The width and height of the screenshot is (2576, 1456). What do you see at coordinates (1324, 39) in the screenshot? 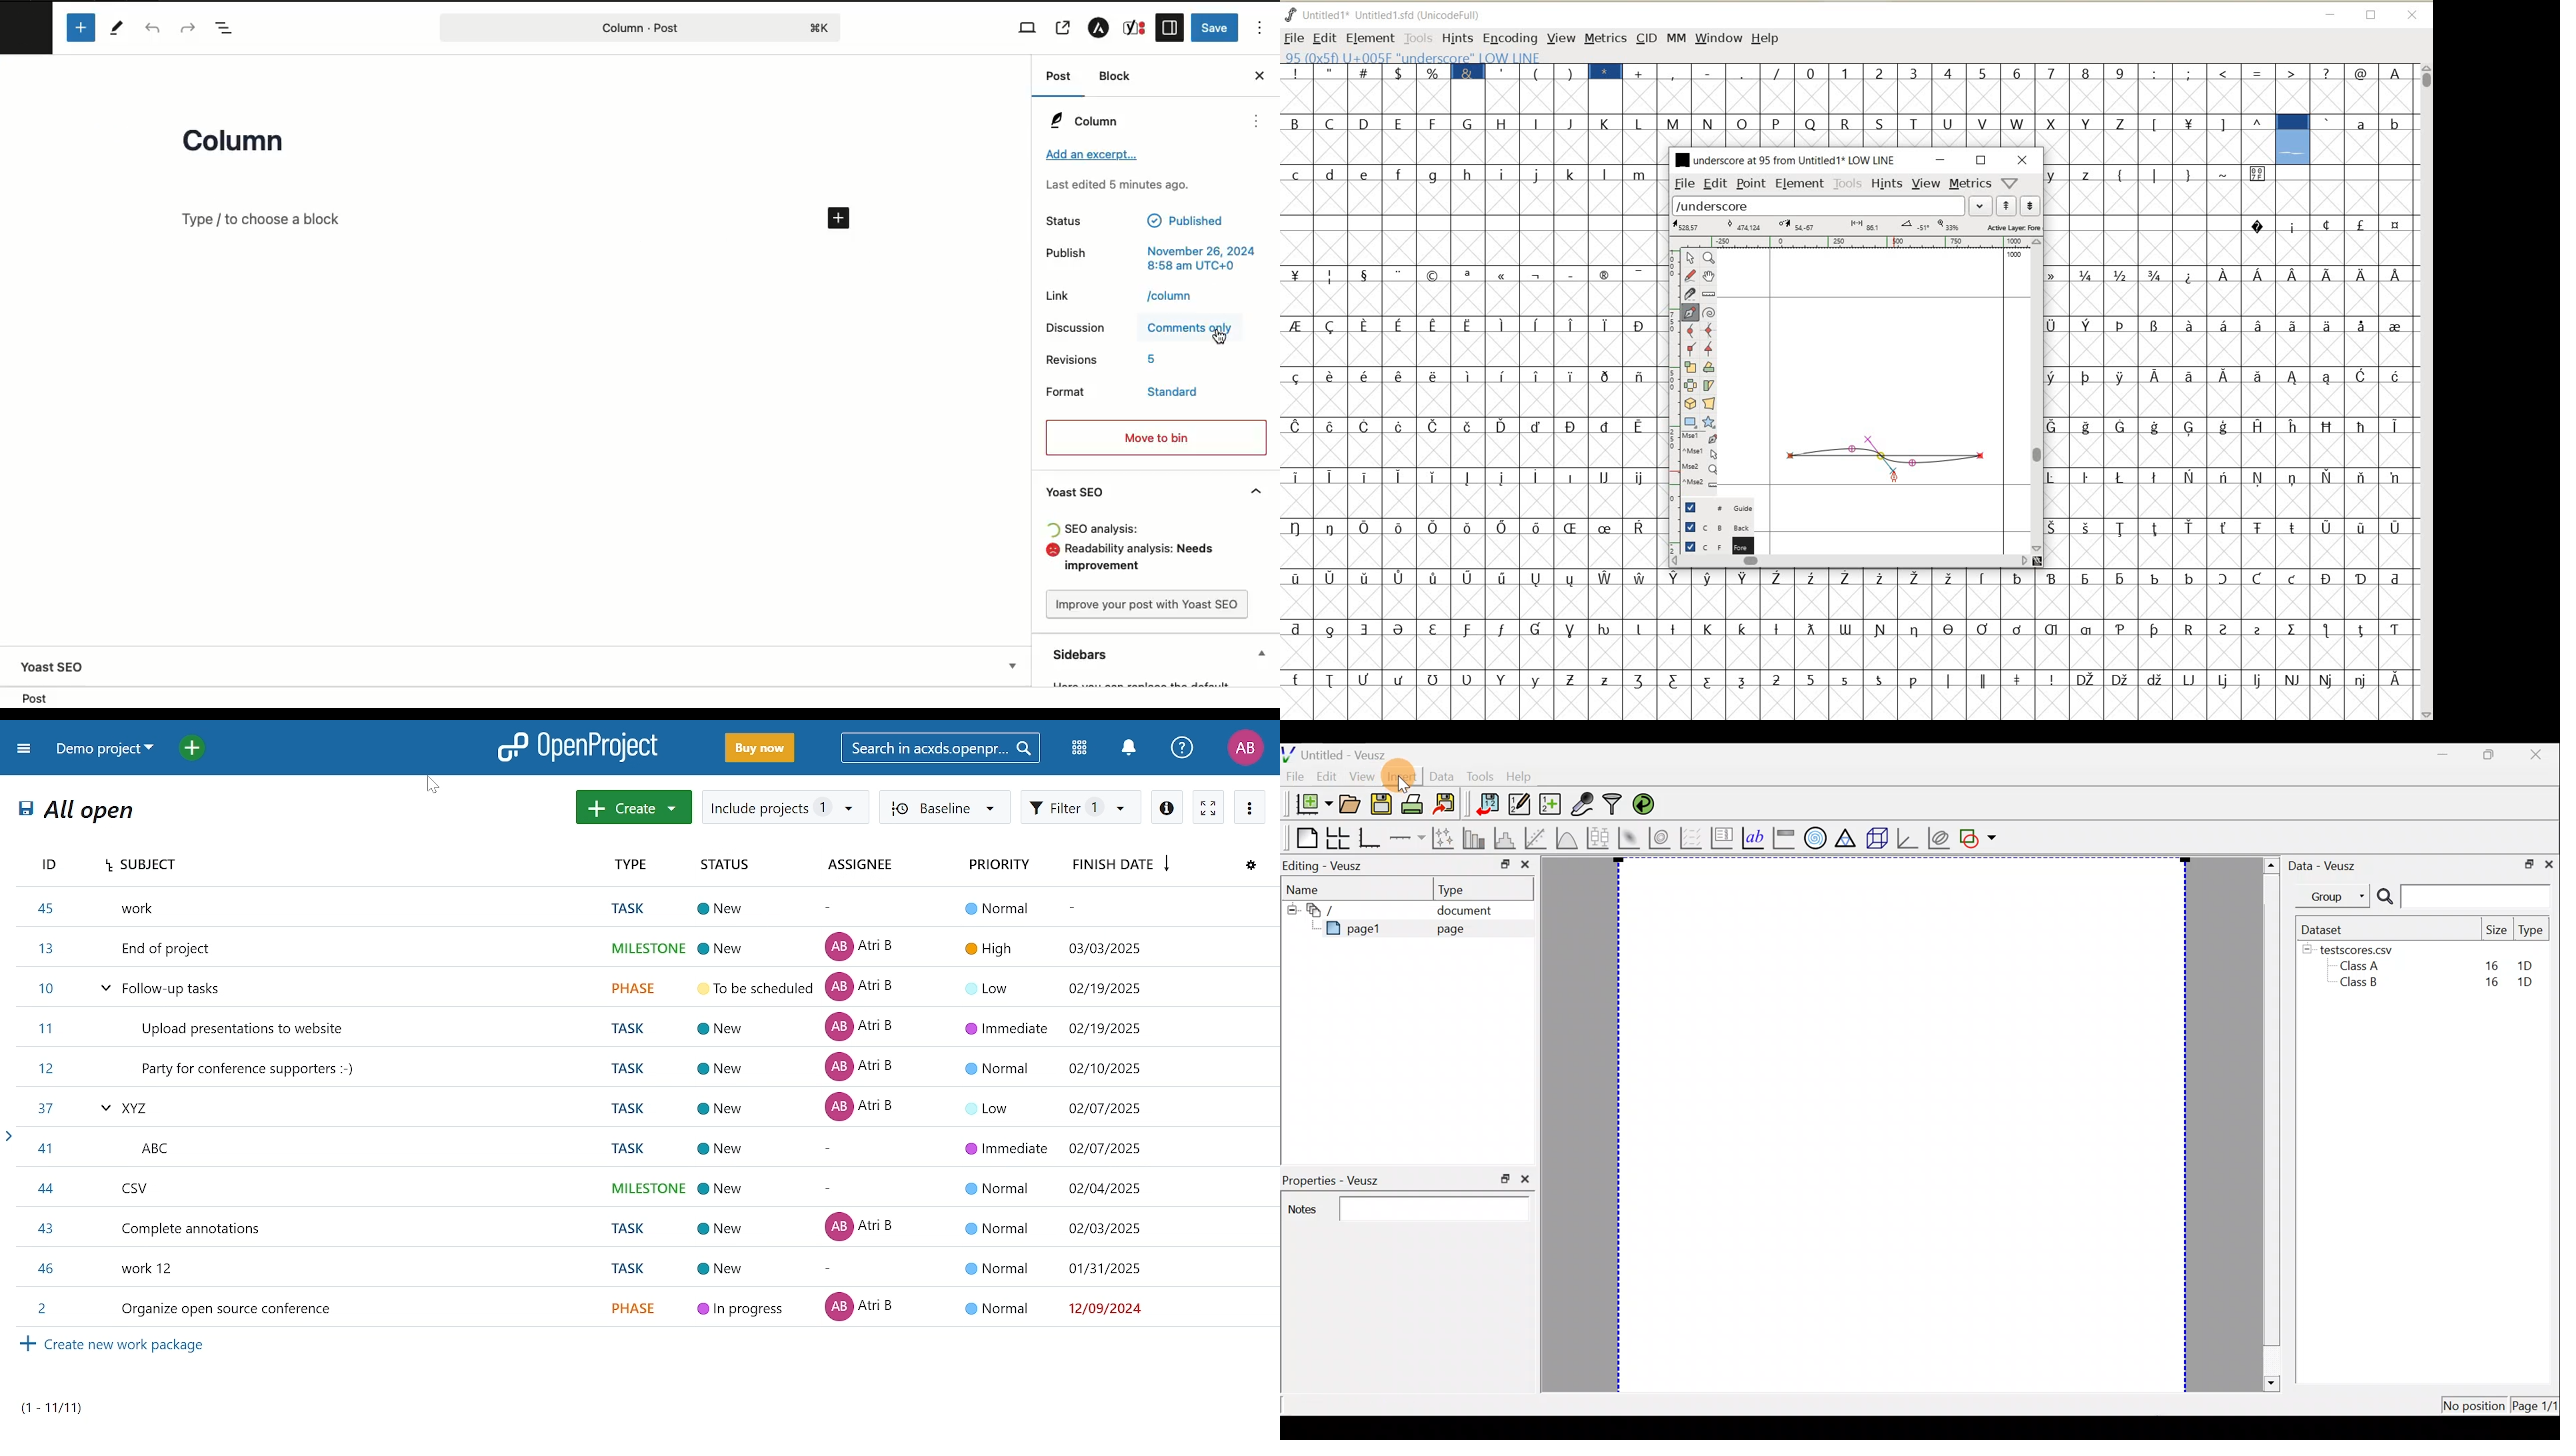
I see `EDIT` at bounding box center [1324, 39].